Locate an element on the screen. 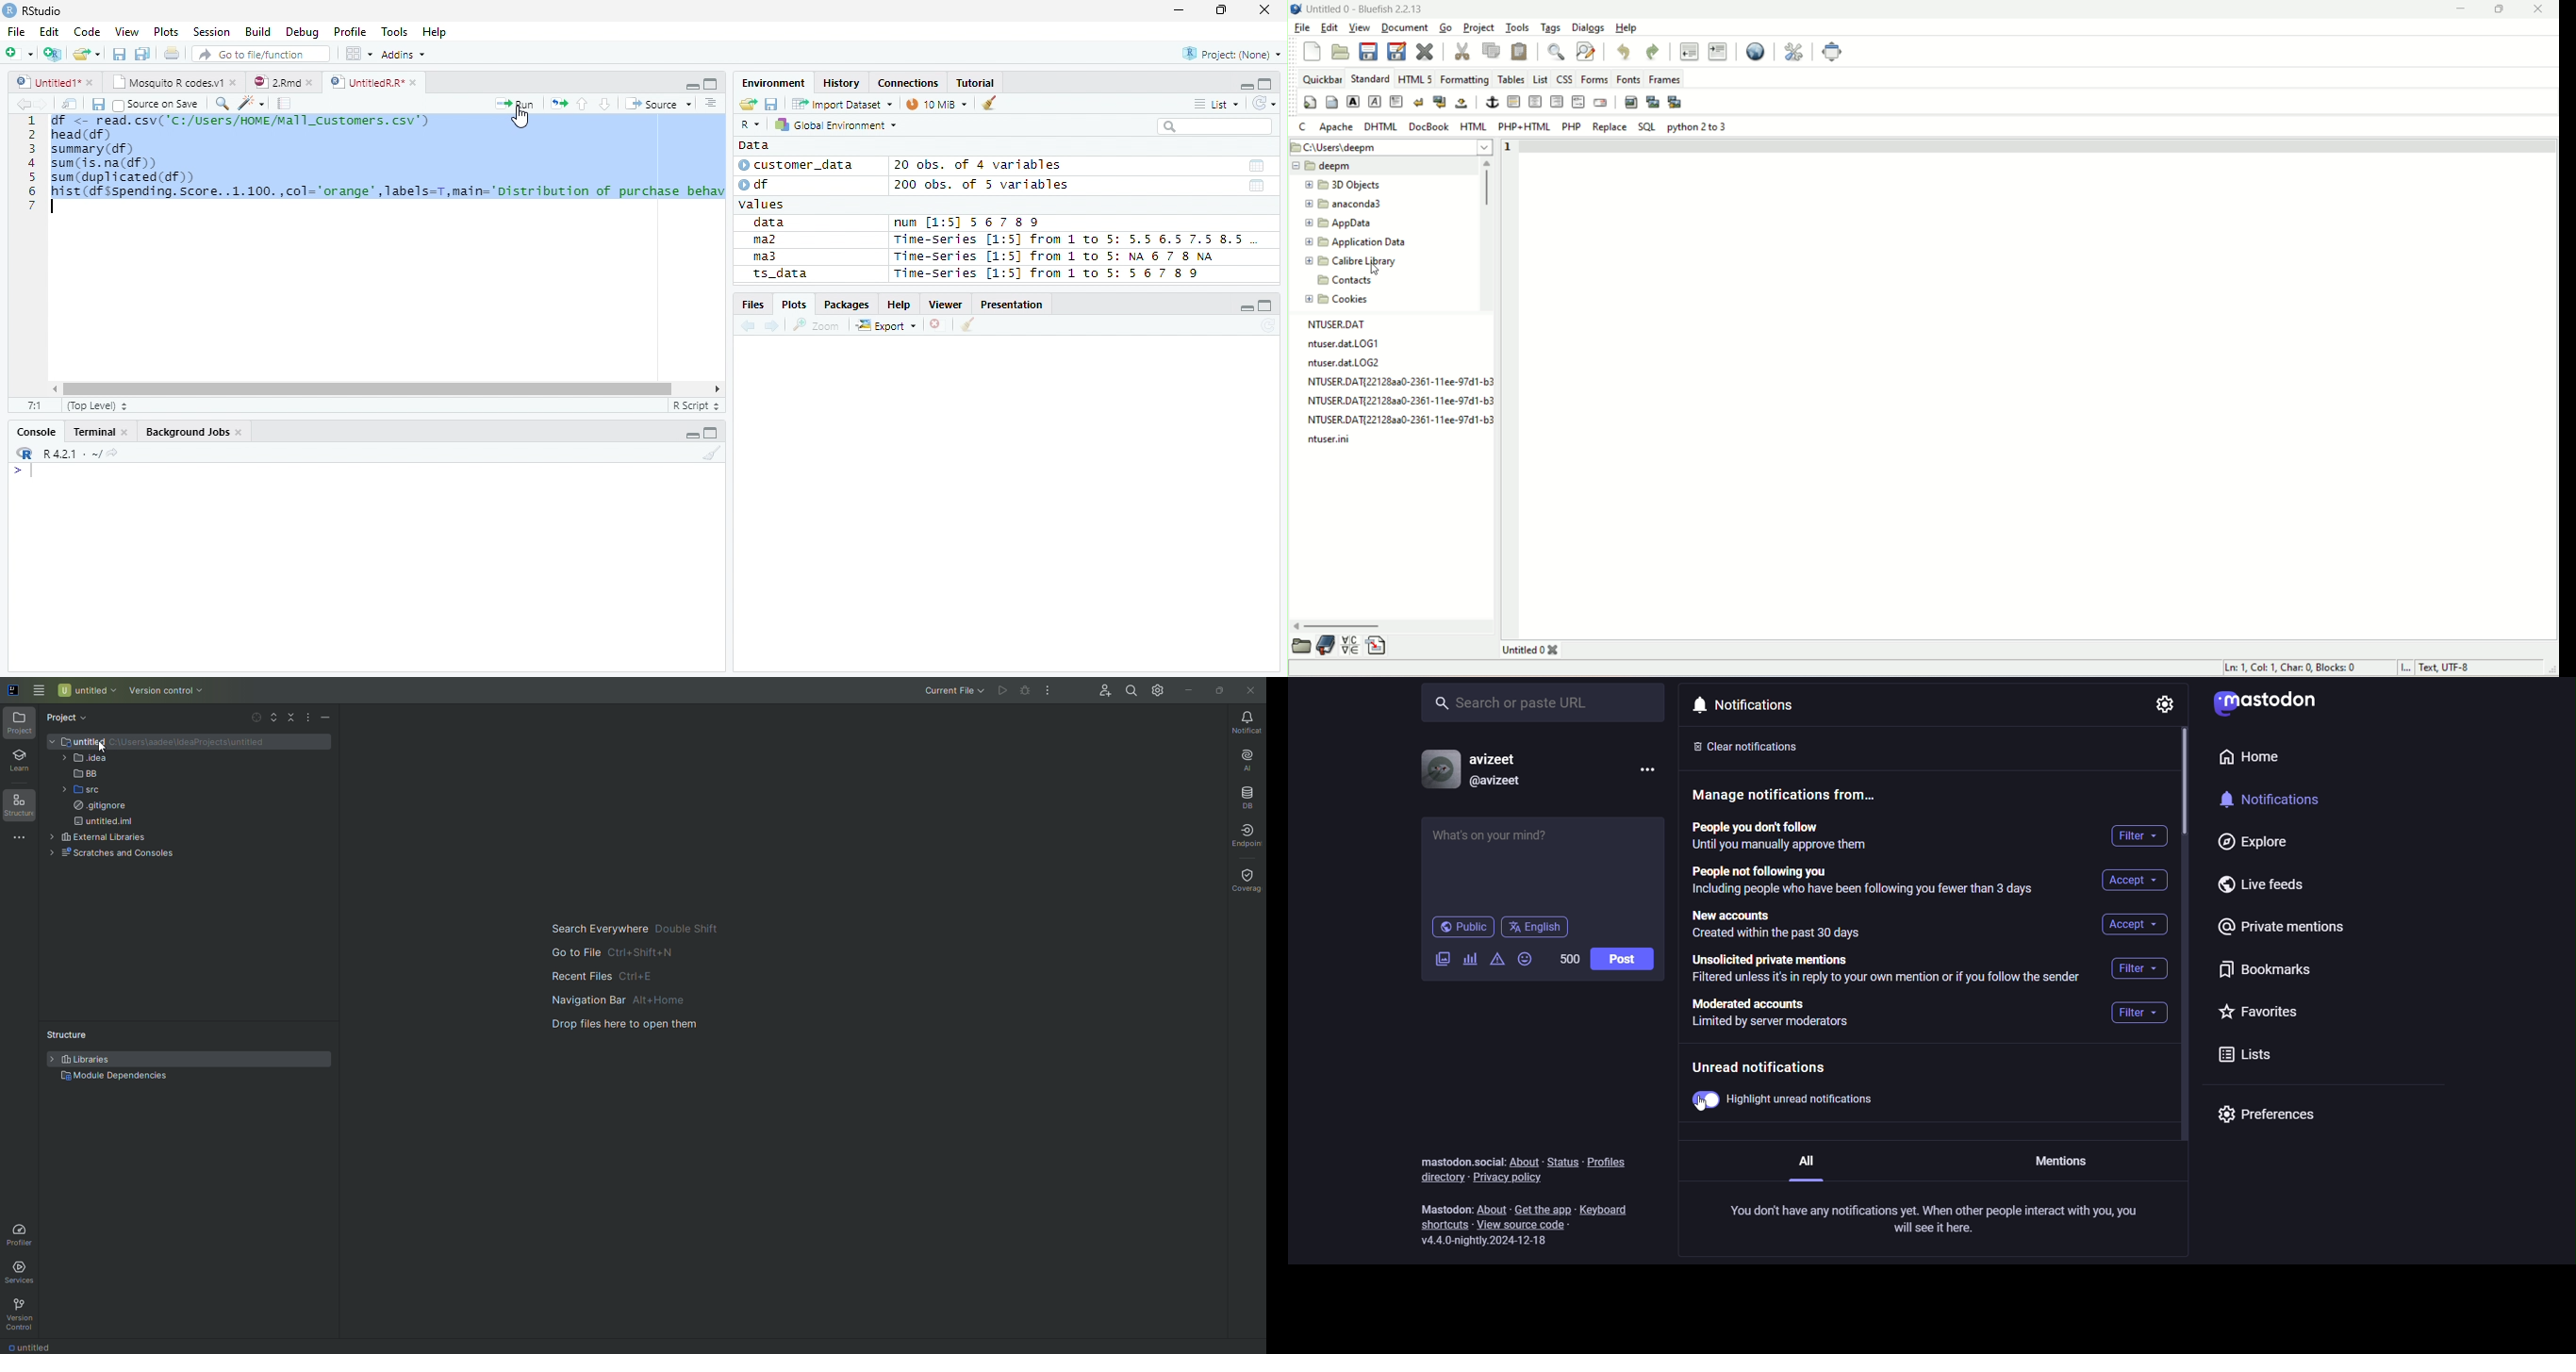 The width and height of the screenshot is (2576, 1372). post is located at coordinates (1622, 960).